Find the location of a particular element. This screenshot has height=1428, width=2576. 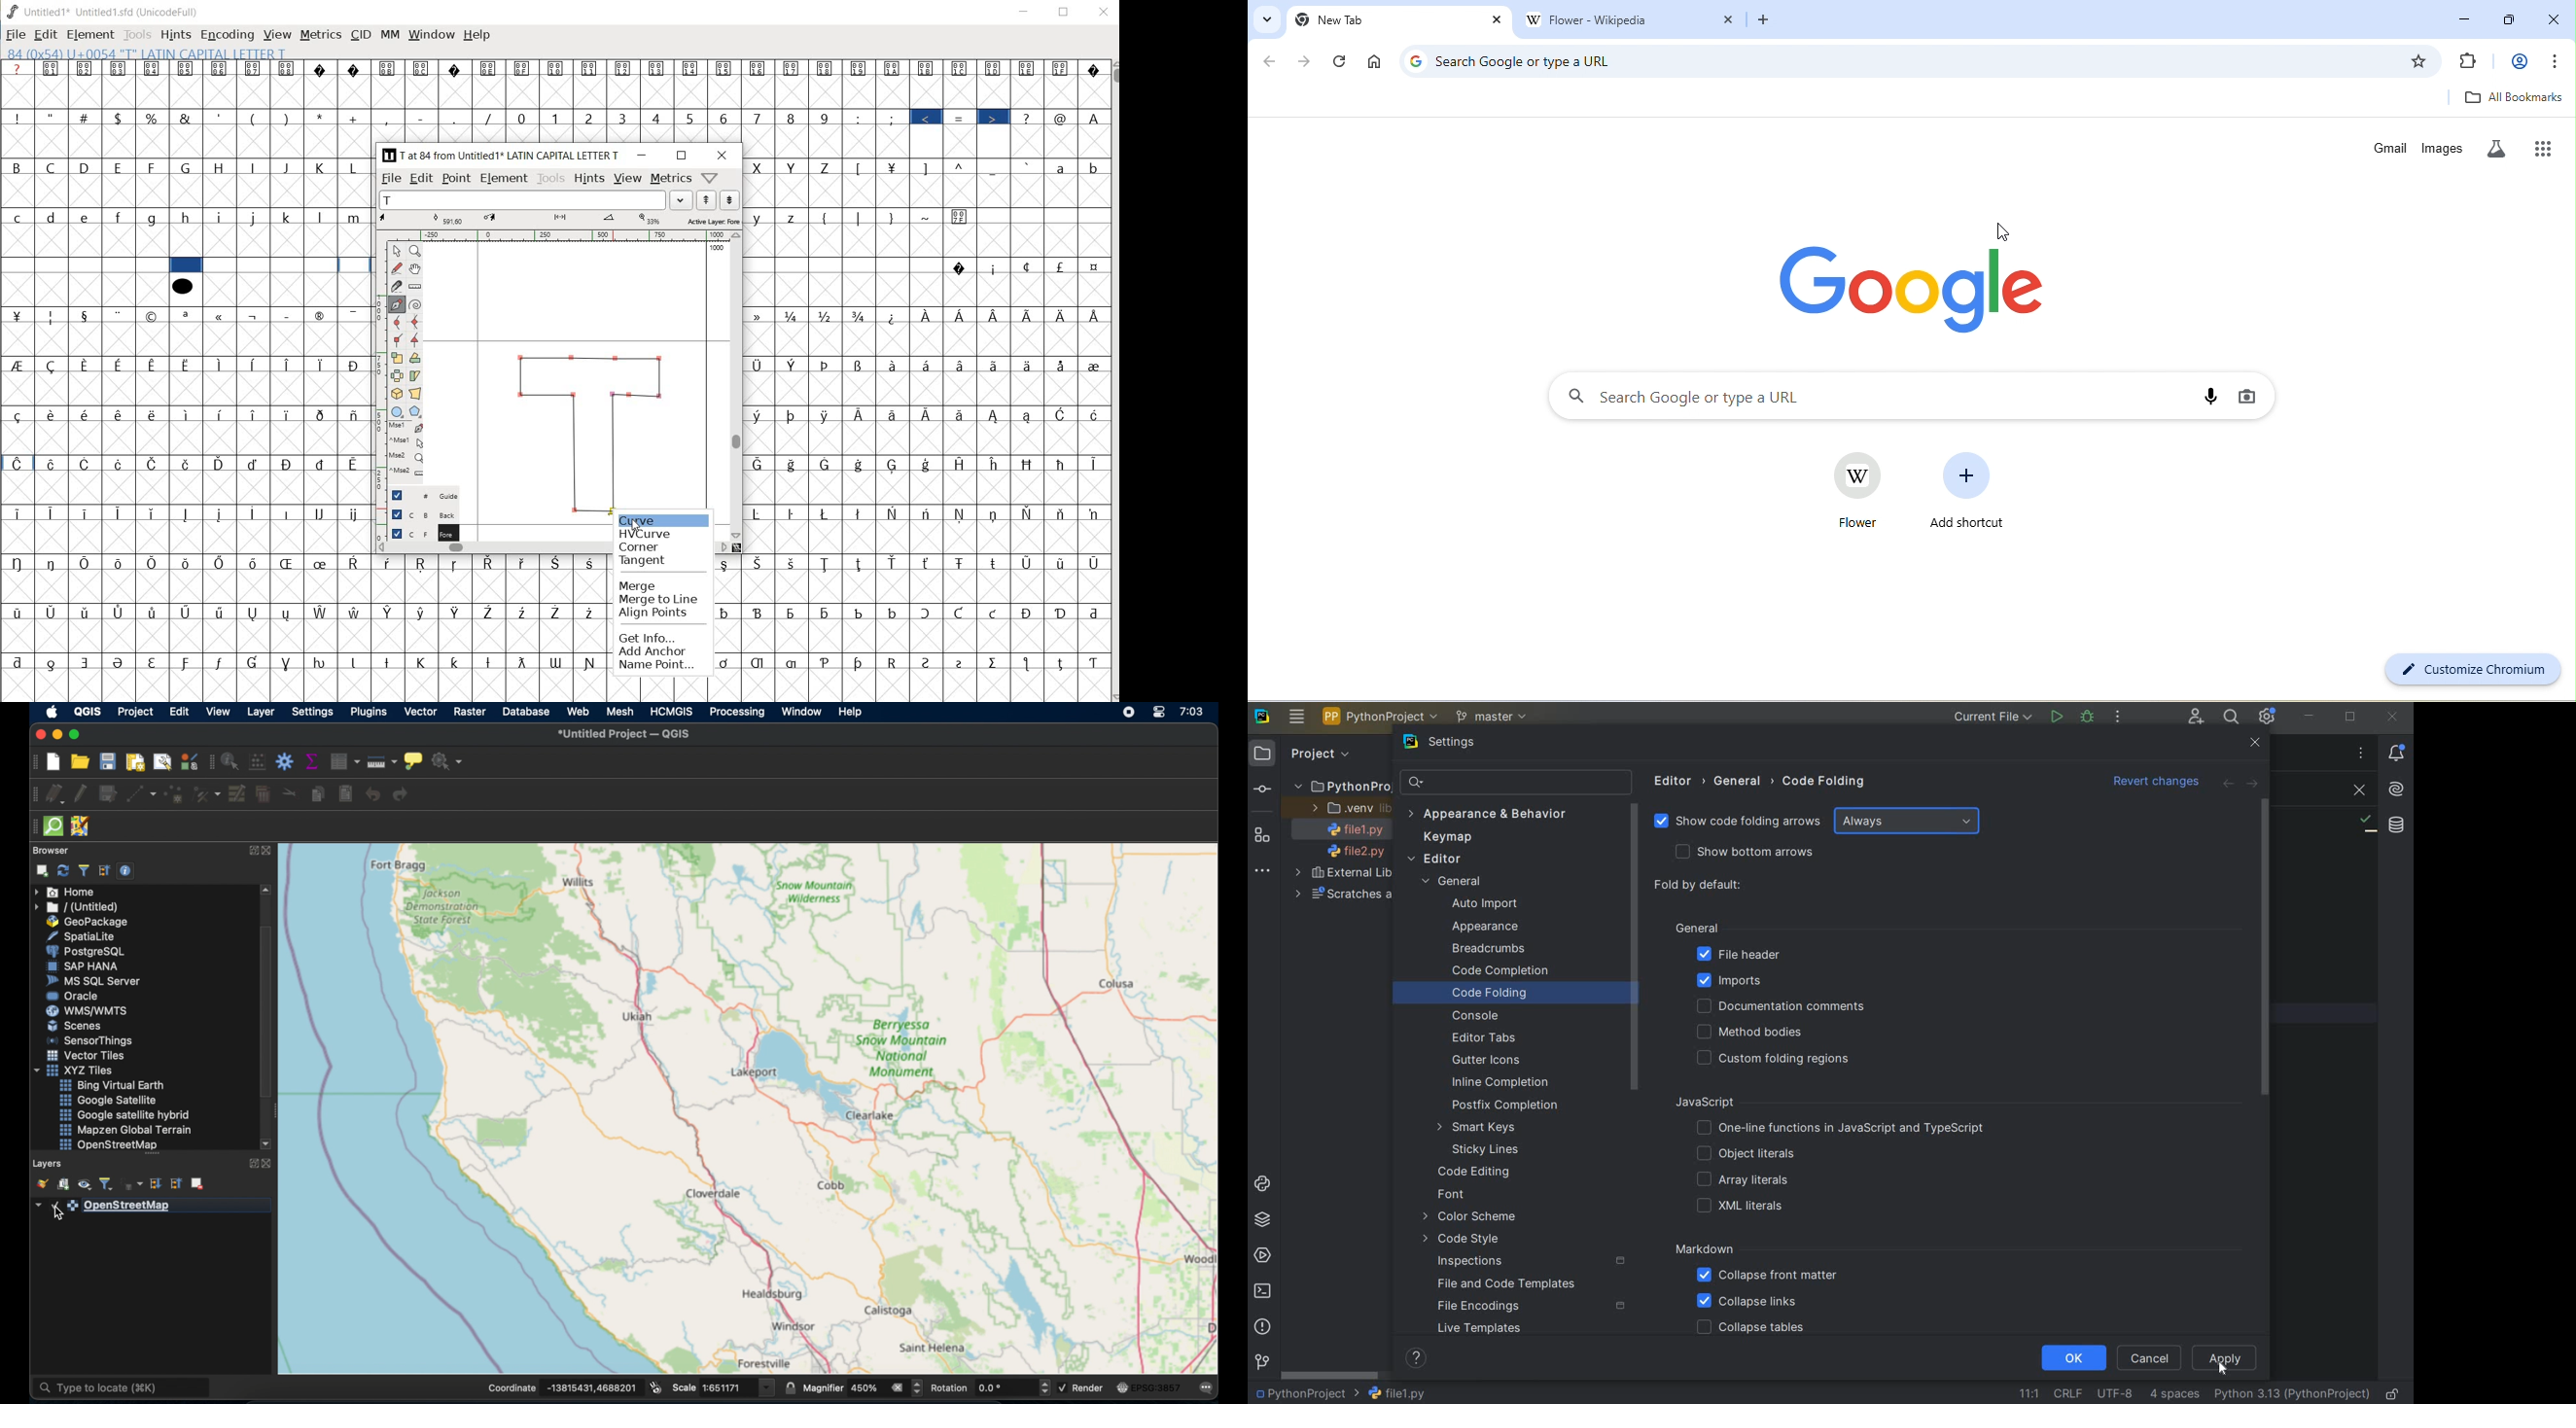

Symbol is located at coordinates (893, 512).